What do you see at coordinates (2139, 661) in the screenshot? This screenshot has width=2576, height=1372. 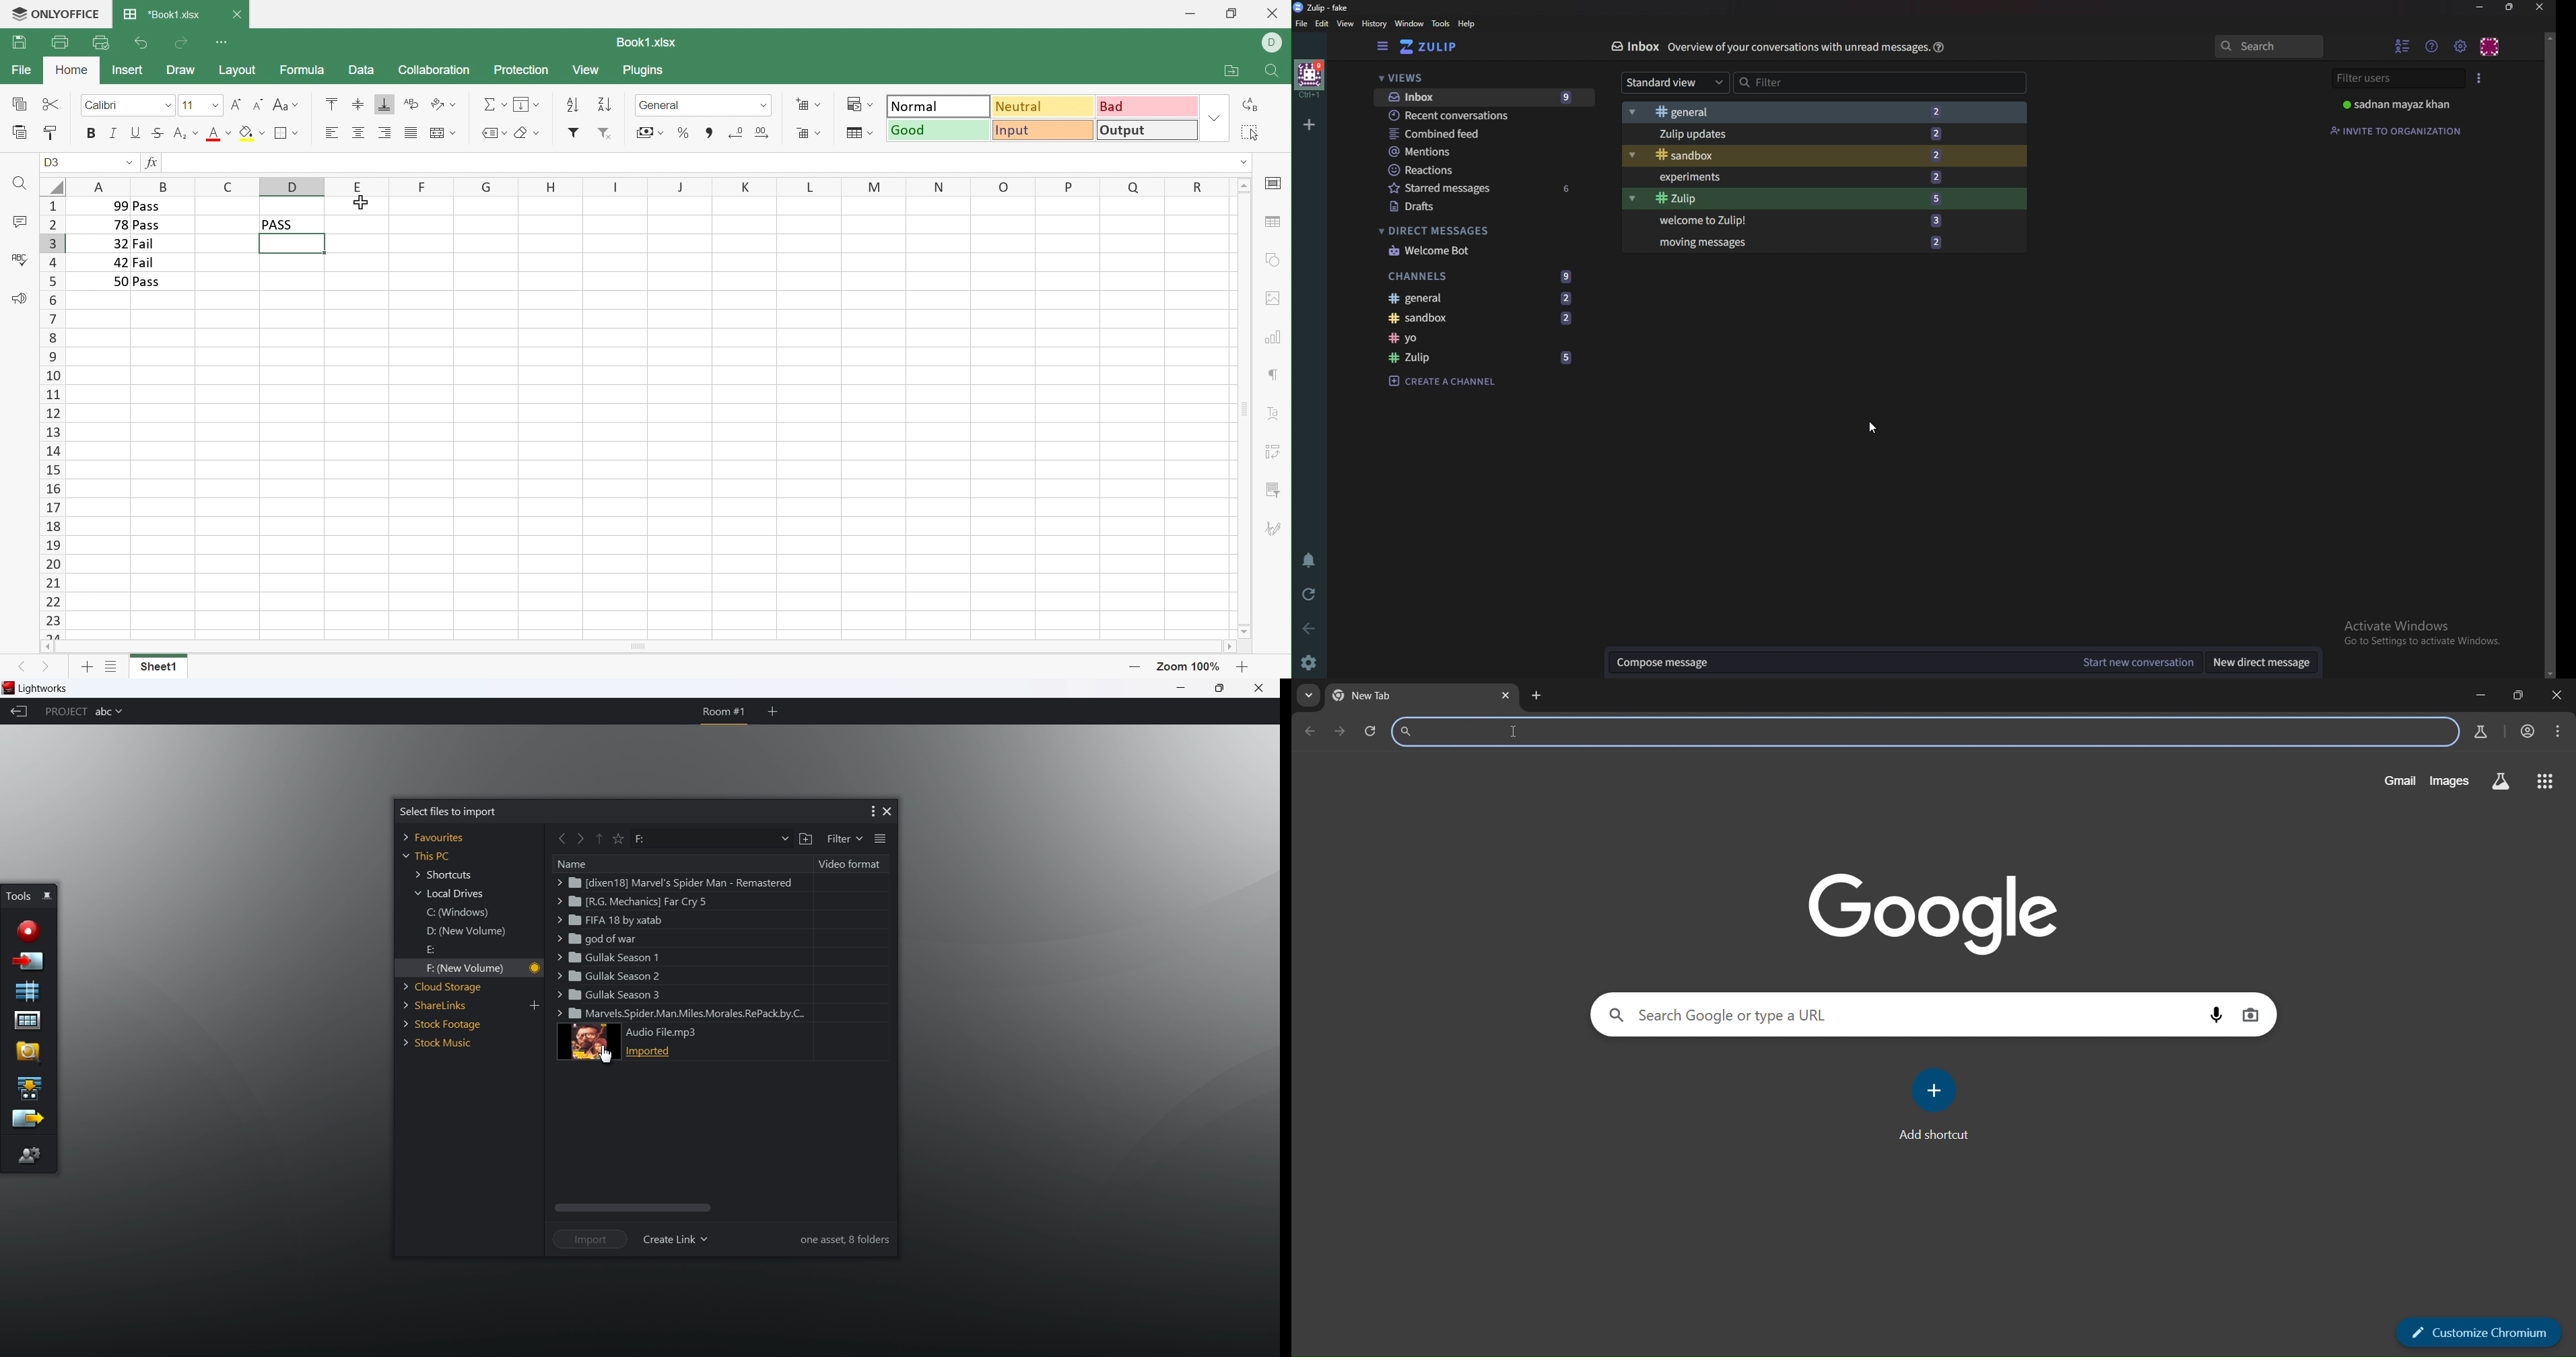 I see `Start new conversation` at bounding box center [2139, 661].